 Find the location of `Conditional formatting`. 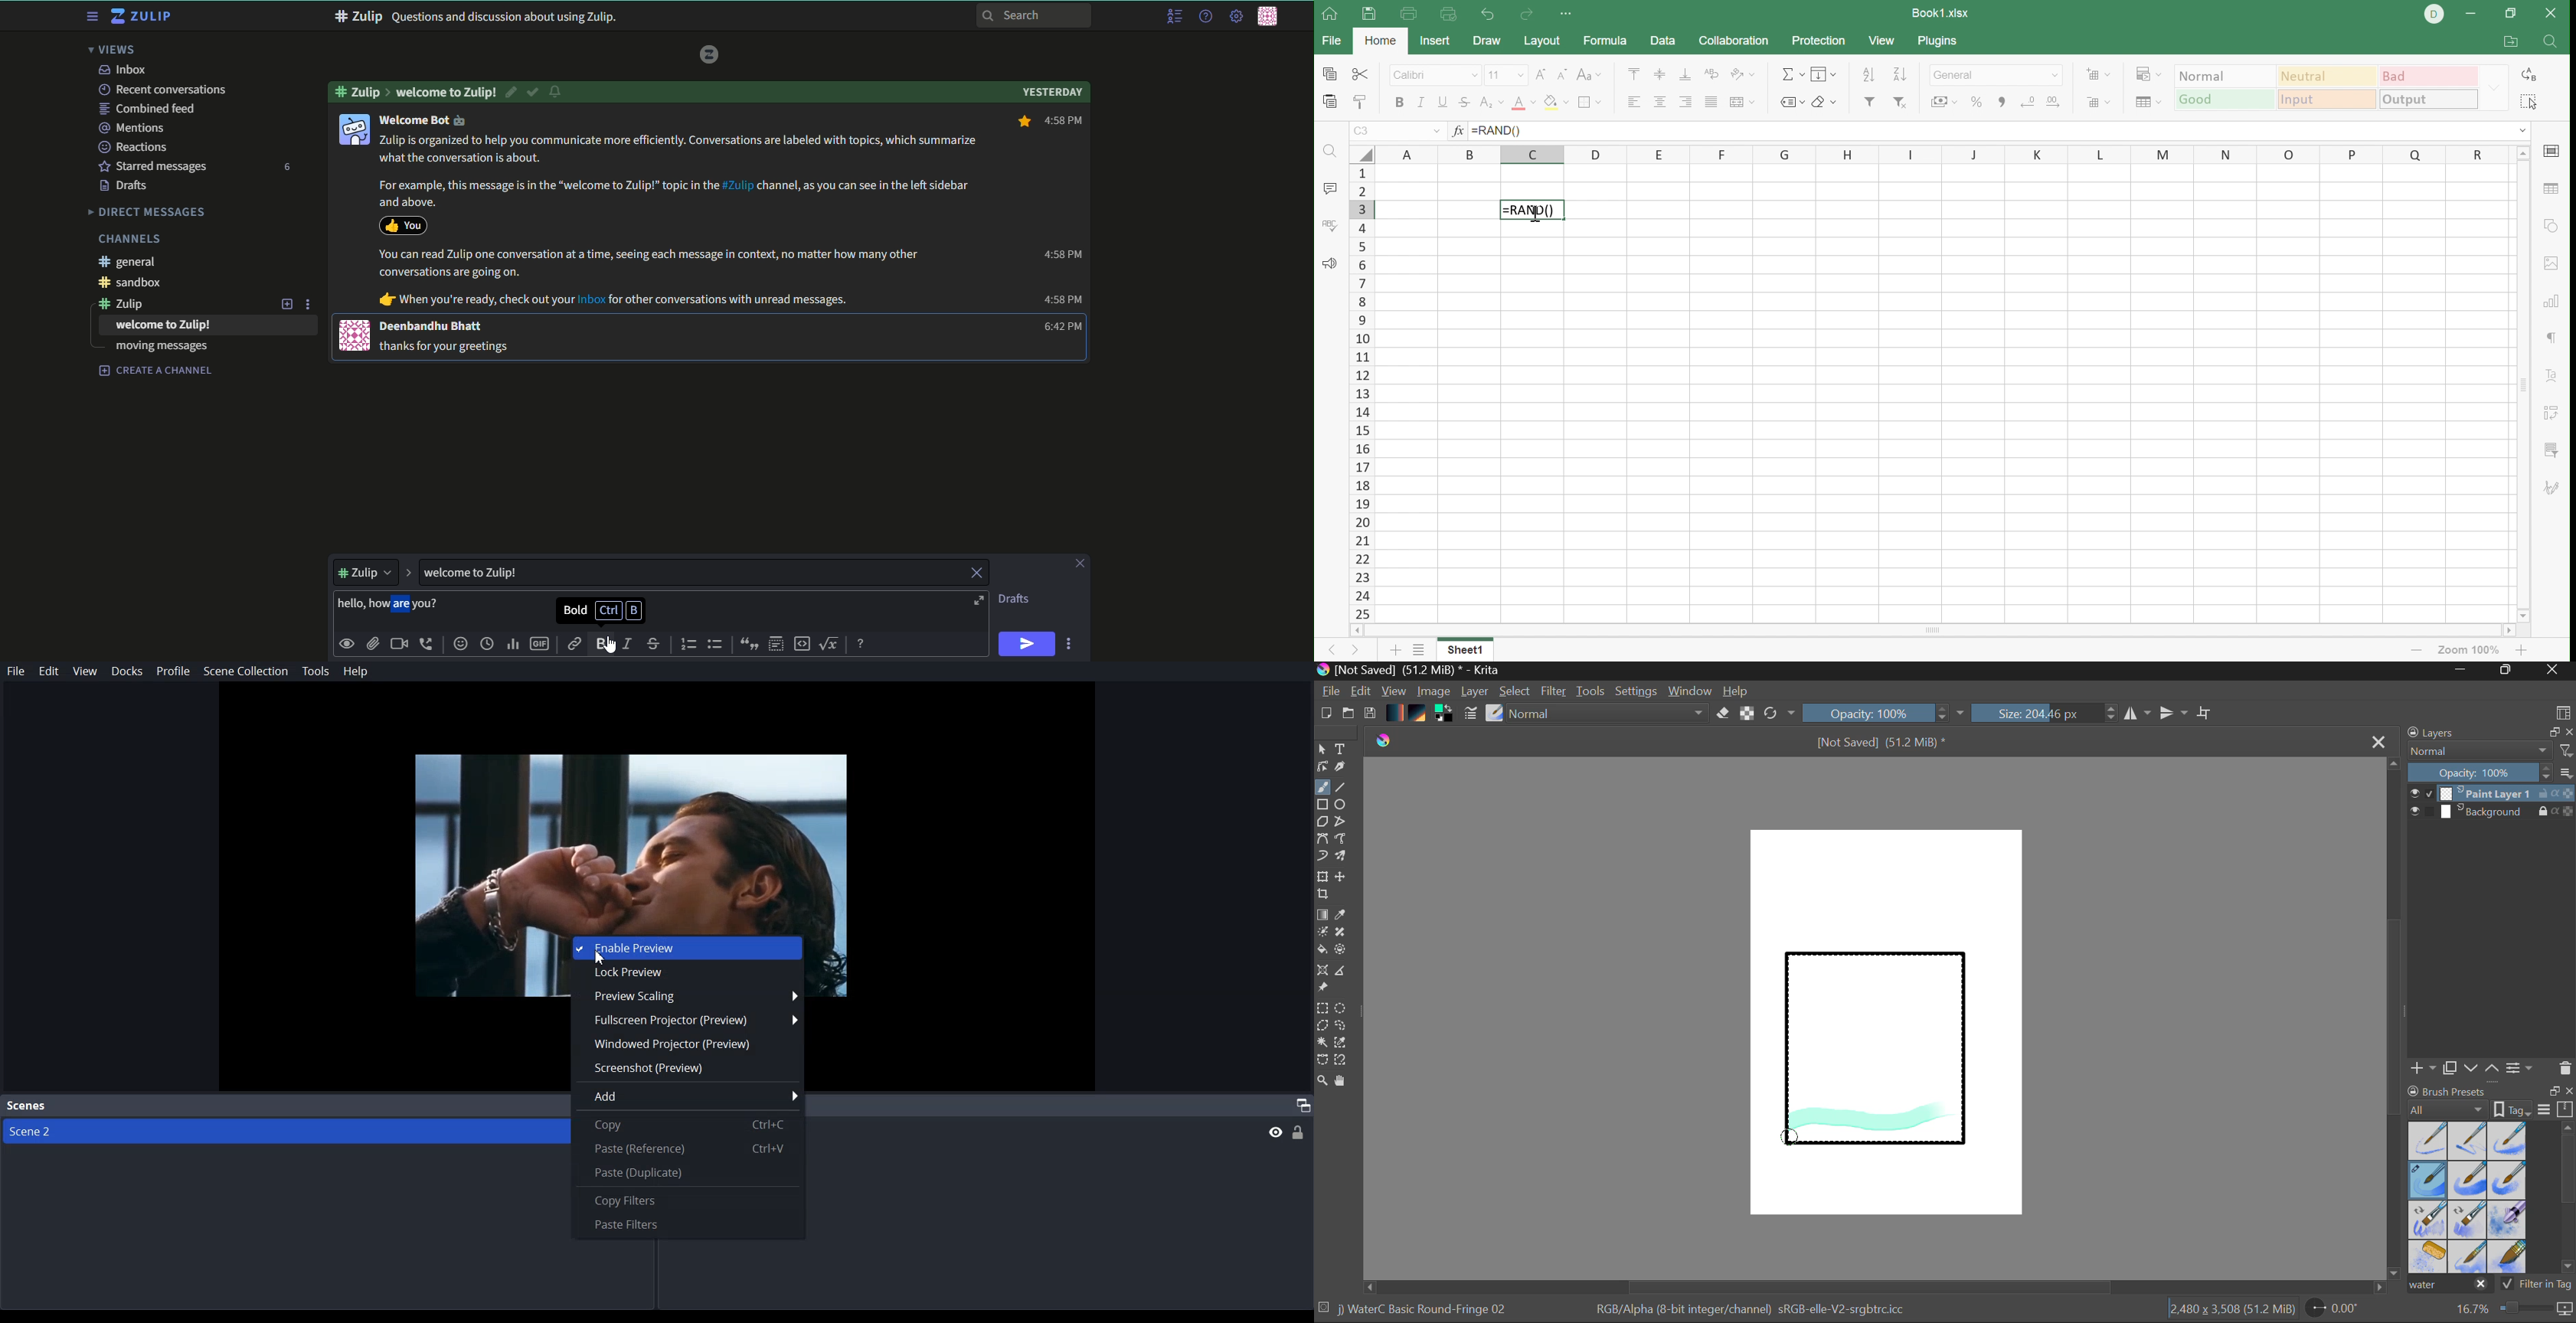

Conditional formatting is located at coordinates (2148, 75).